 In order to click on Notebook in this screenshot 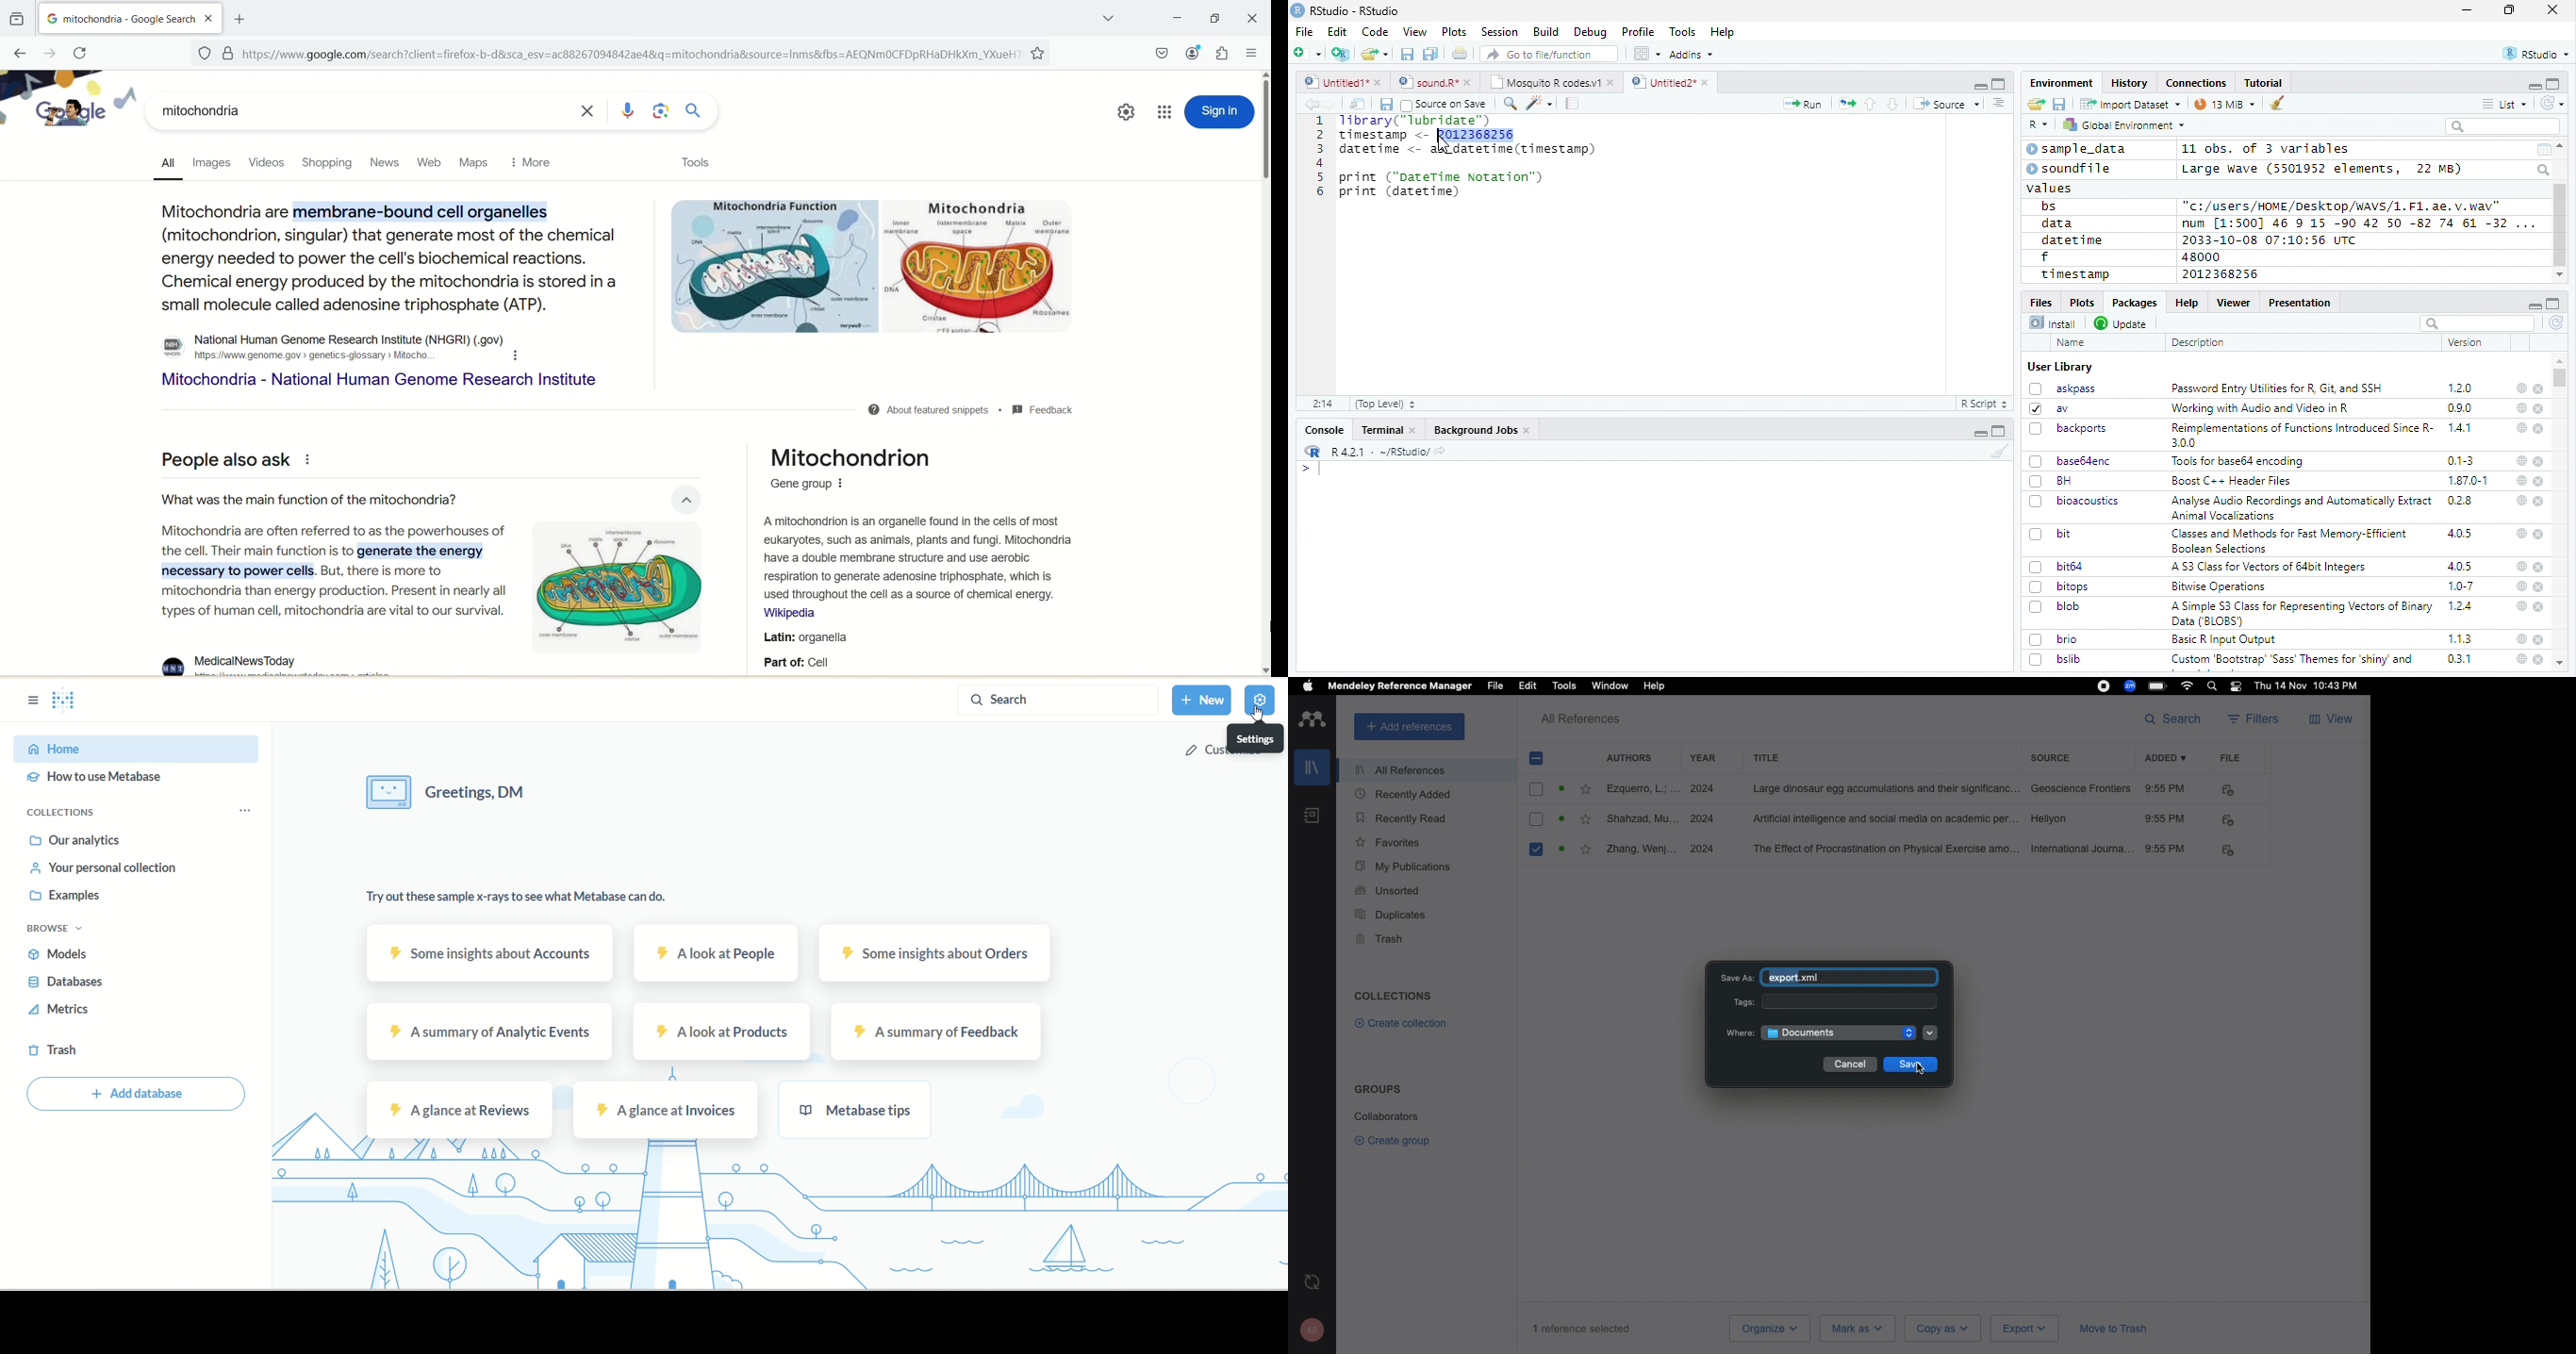, I will do `click(1311, 815)`.